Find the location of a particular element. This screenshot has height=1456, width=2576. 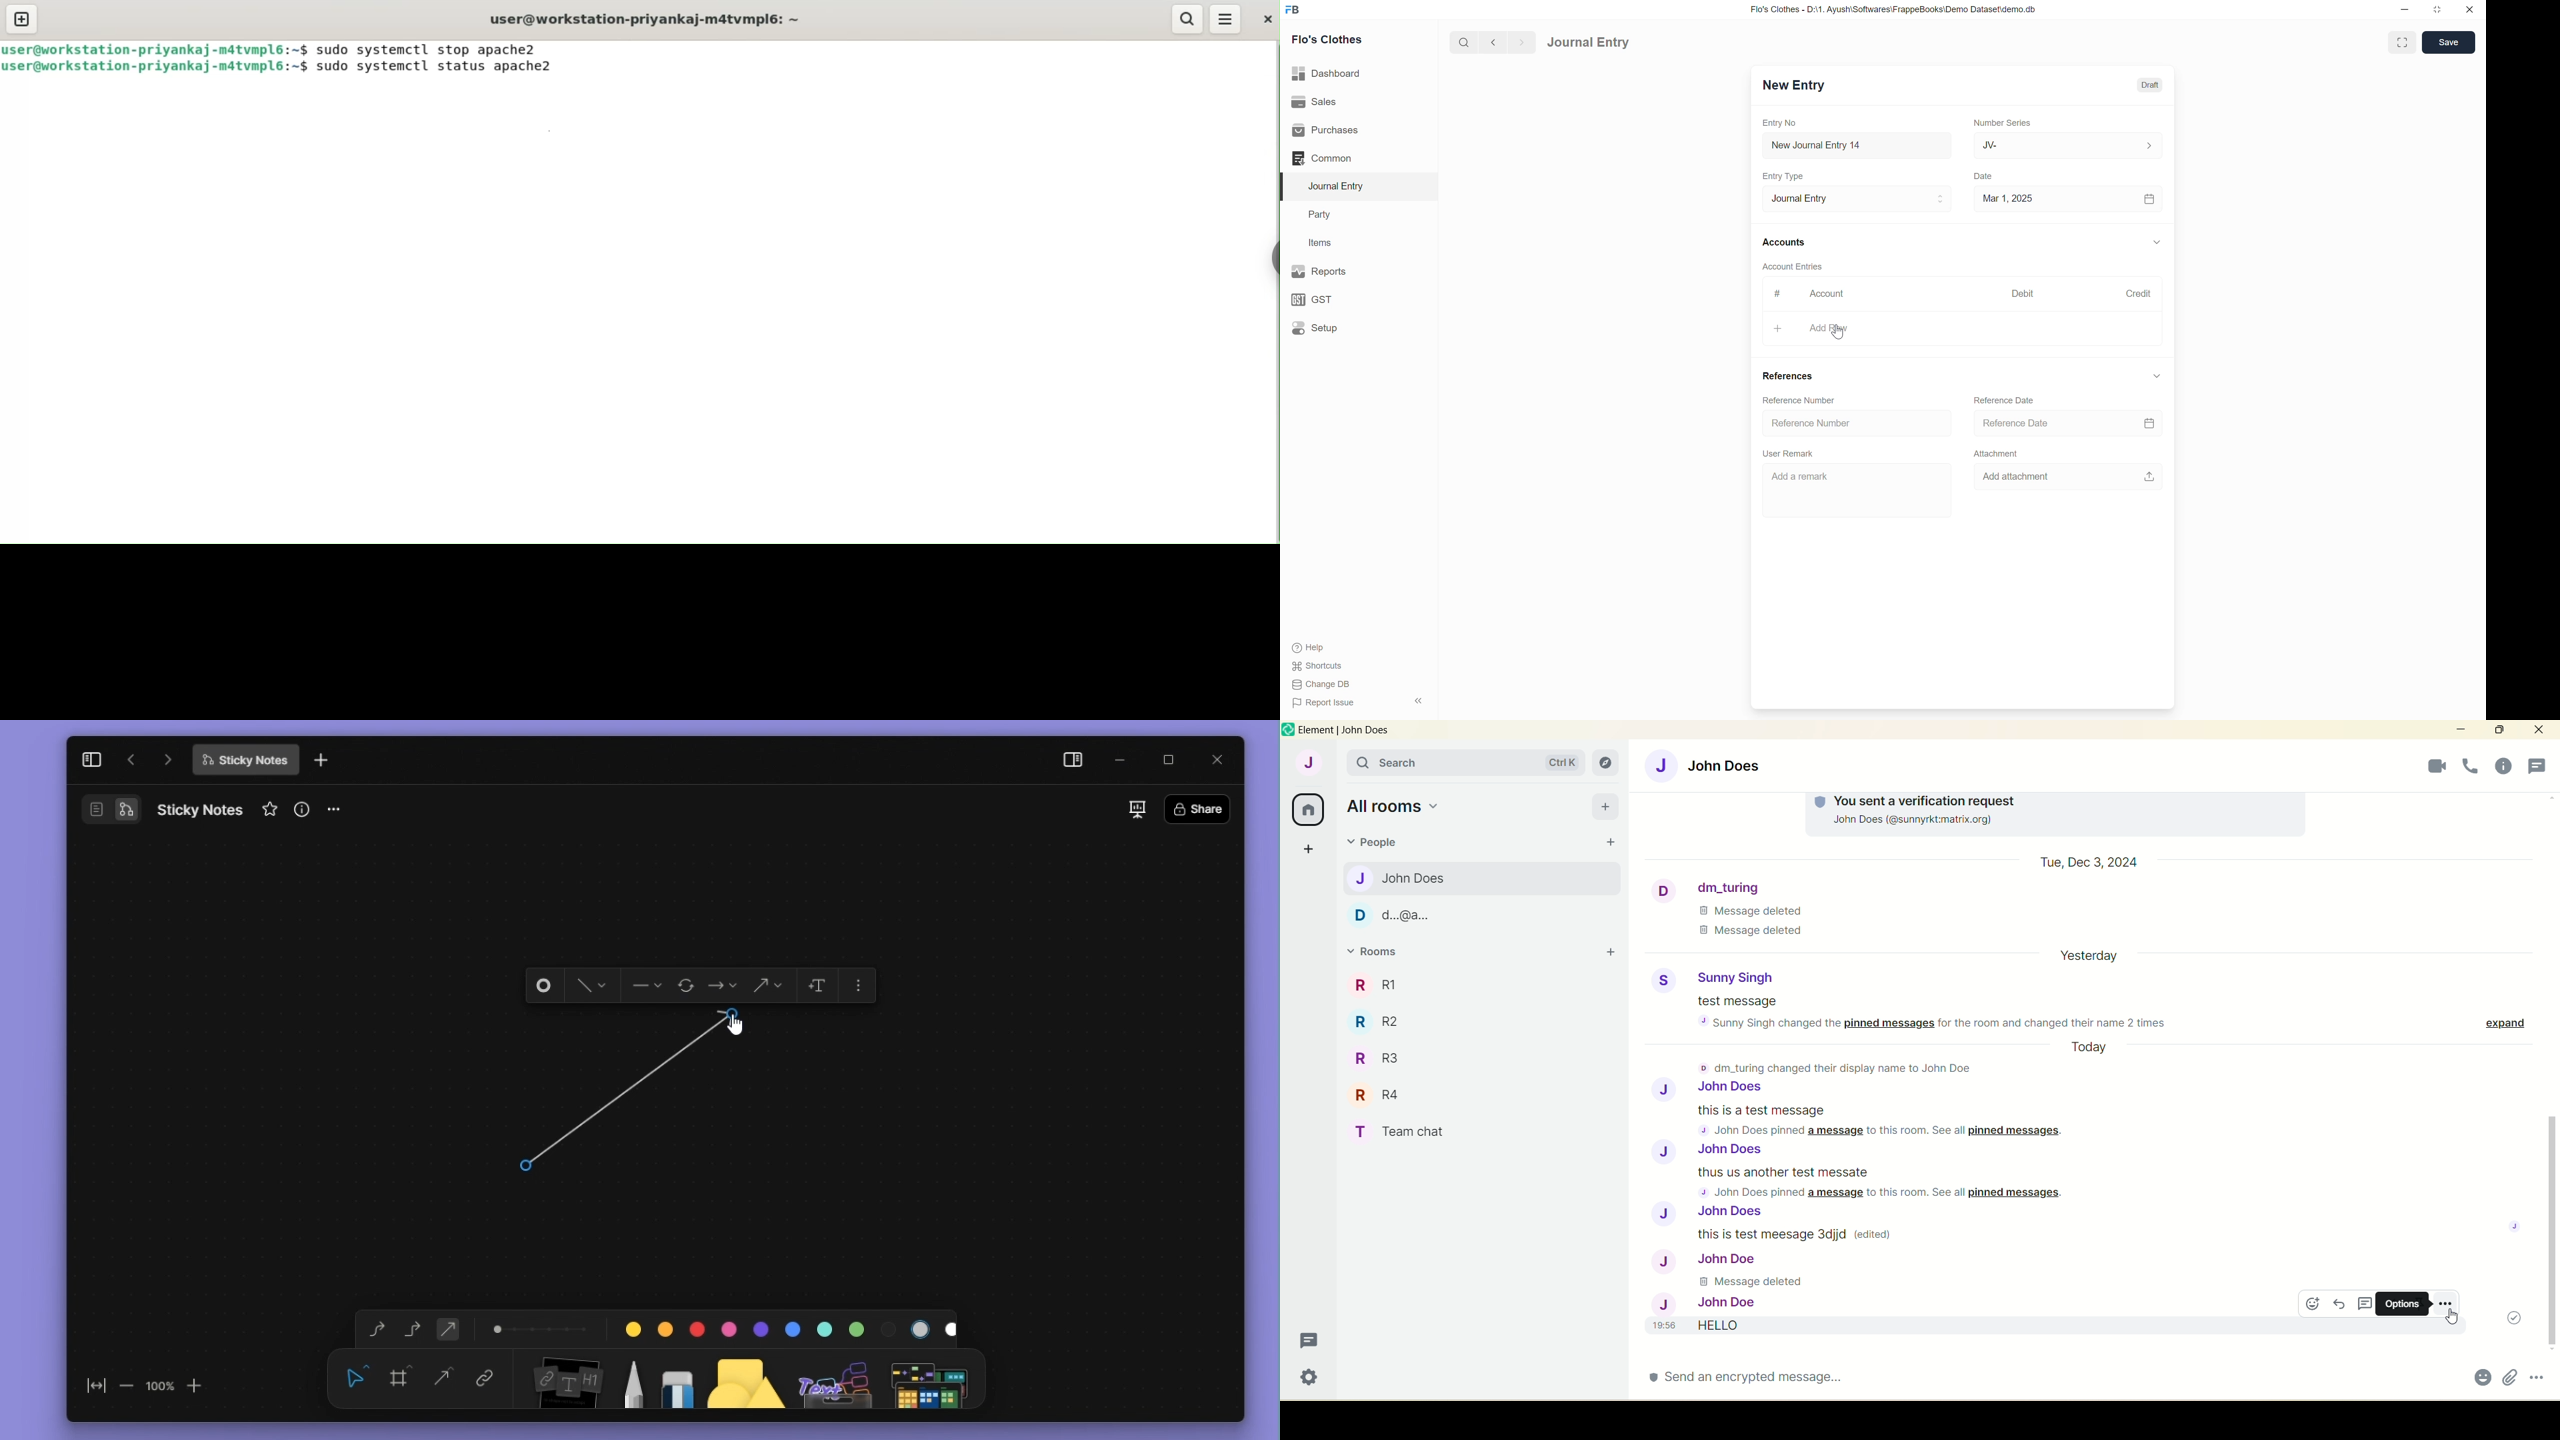

+ is located at coordinates (1779, 328).